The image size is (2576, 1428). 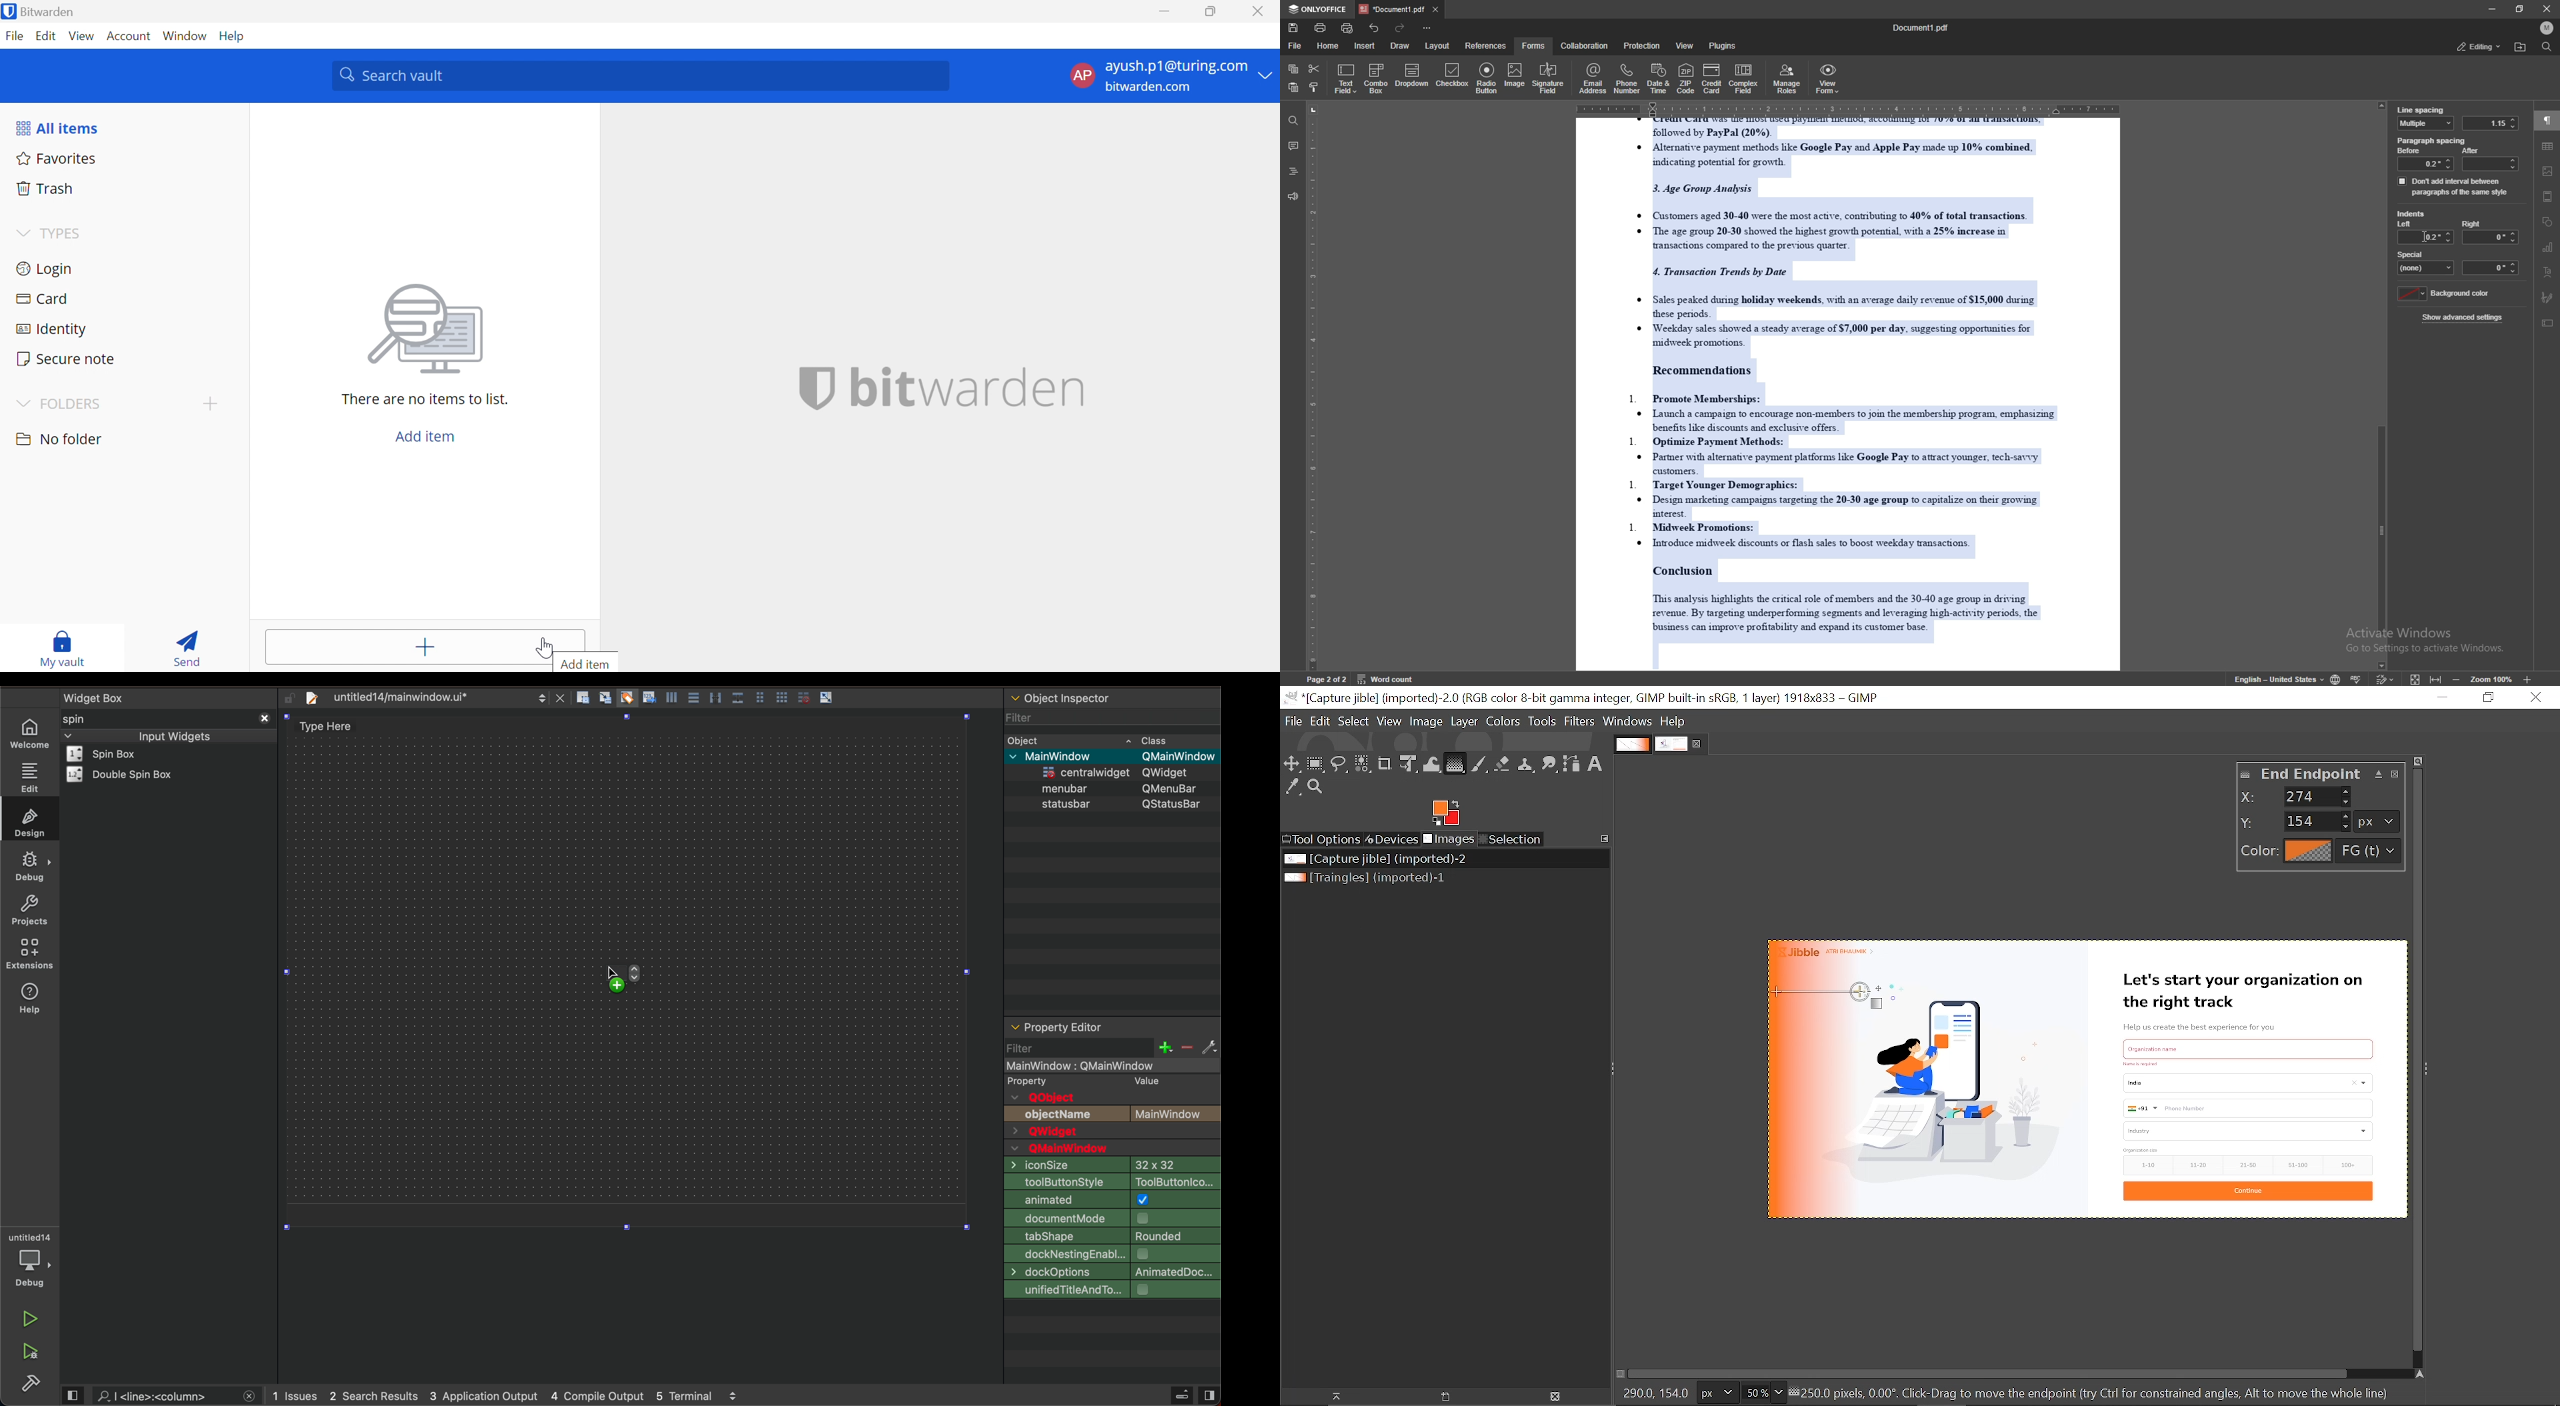 I want to click on line spacing value, so click(x=2489, y=123).